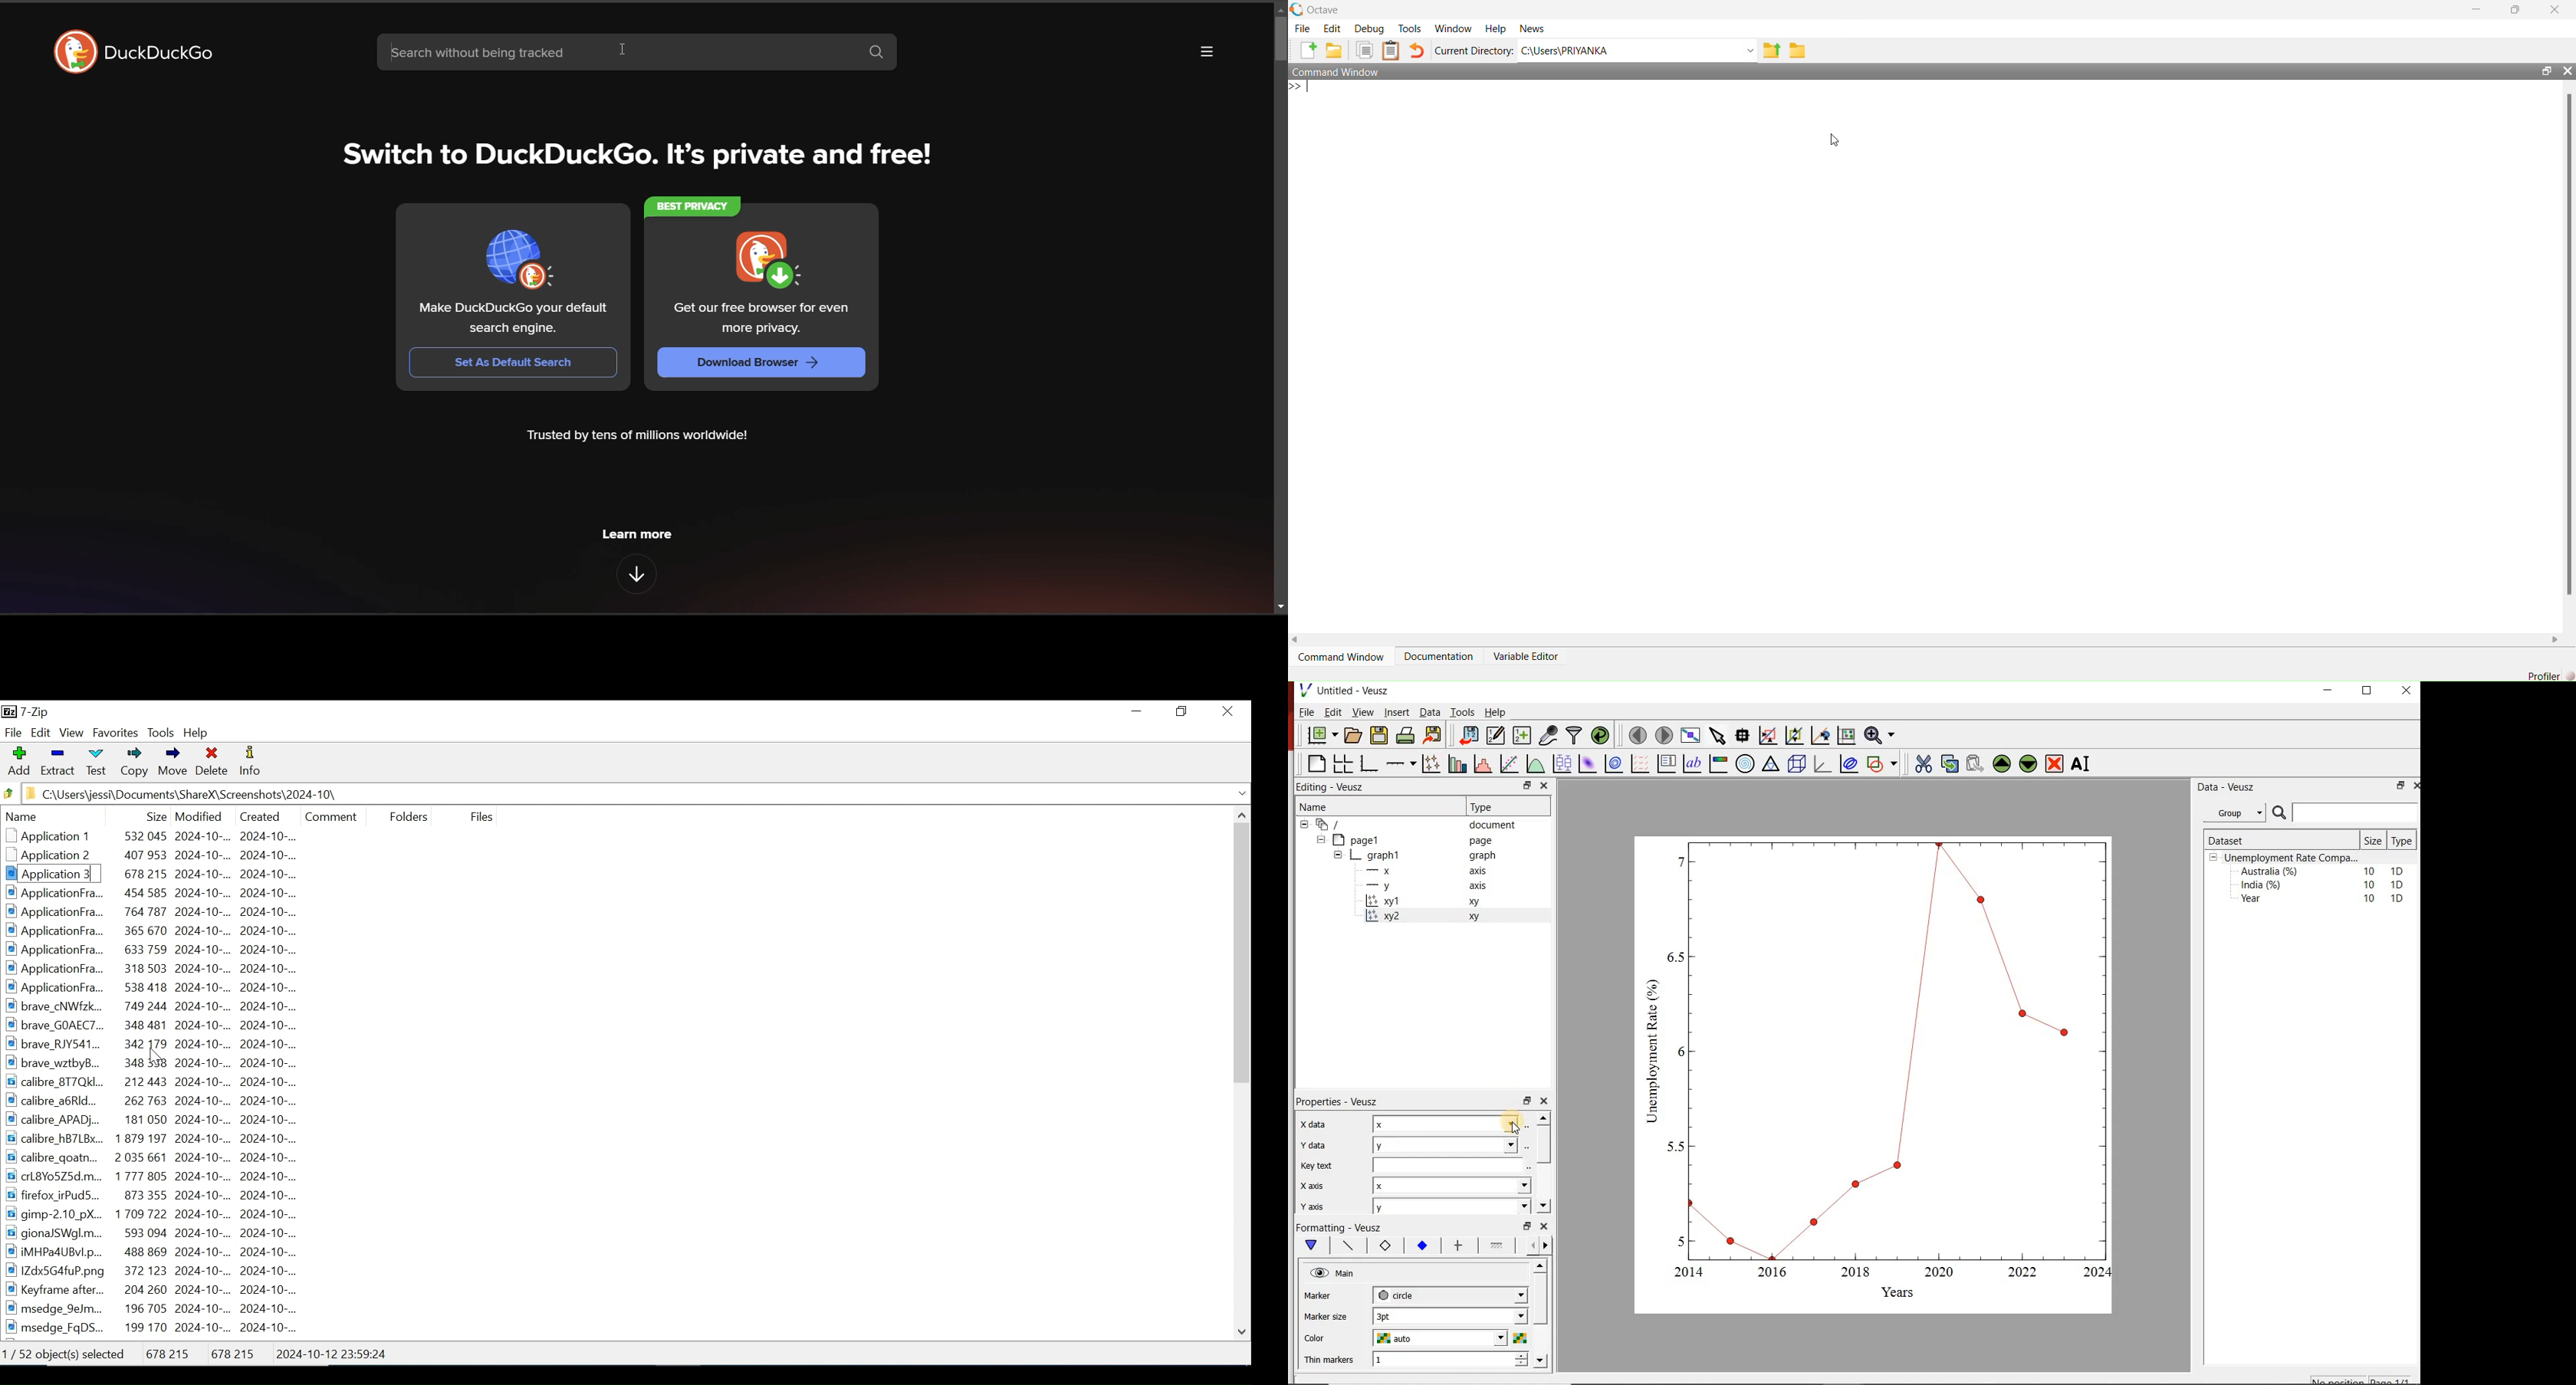  What do you see at coordinates (158, 948) in the screenshot?
I see `ApplicationFra... 633759 2024-10-... 2024-10-..` at bounding box center [158, 948].